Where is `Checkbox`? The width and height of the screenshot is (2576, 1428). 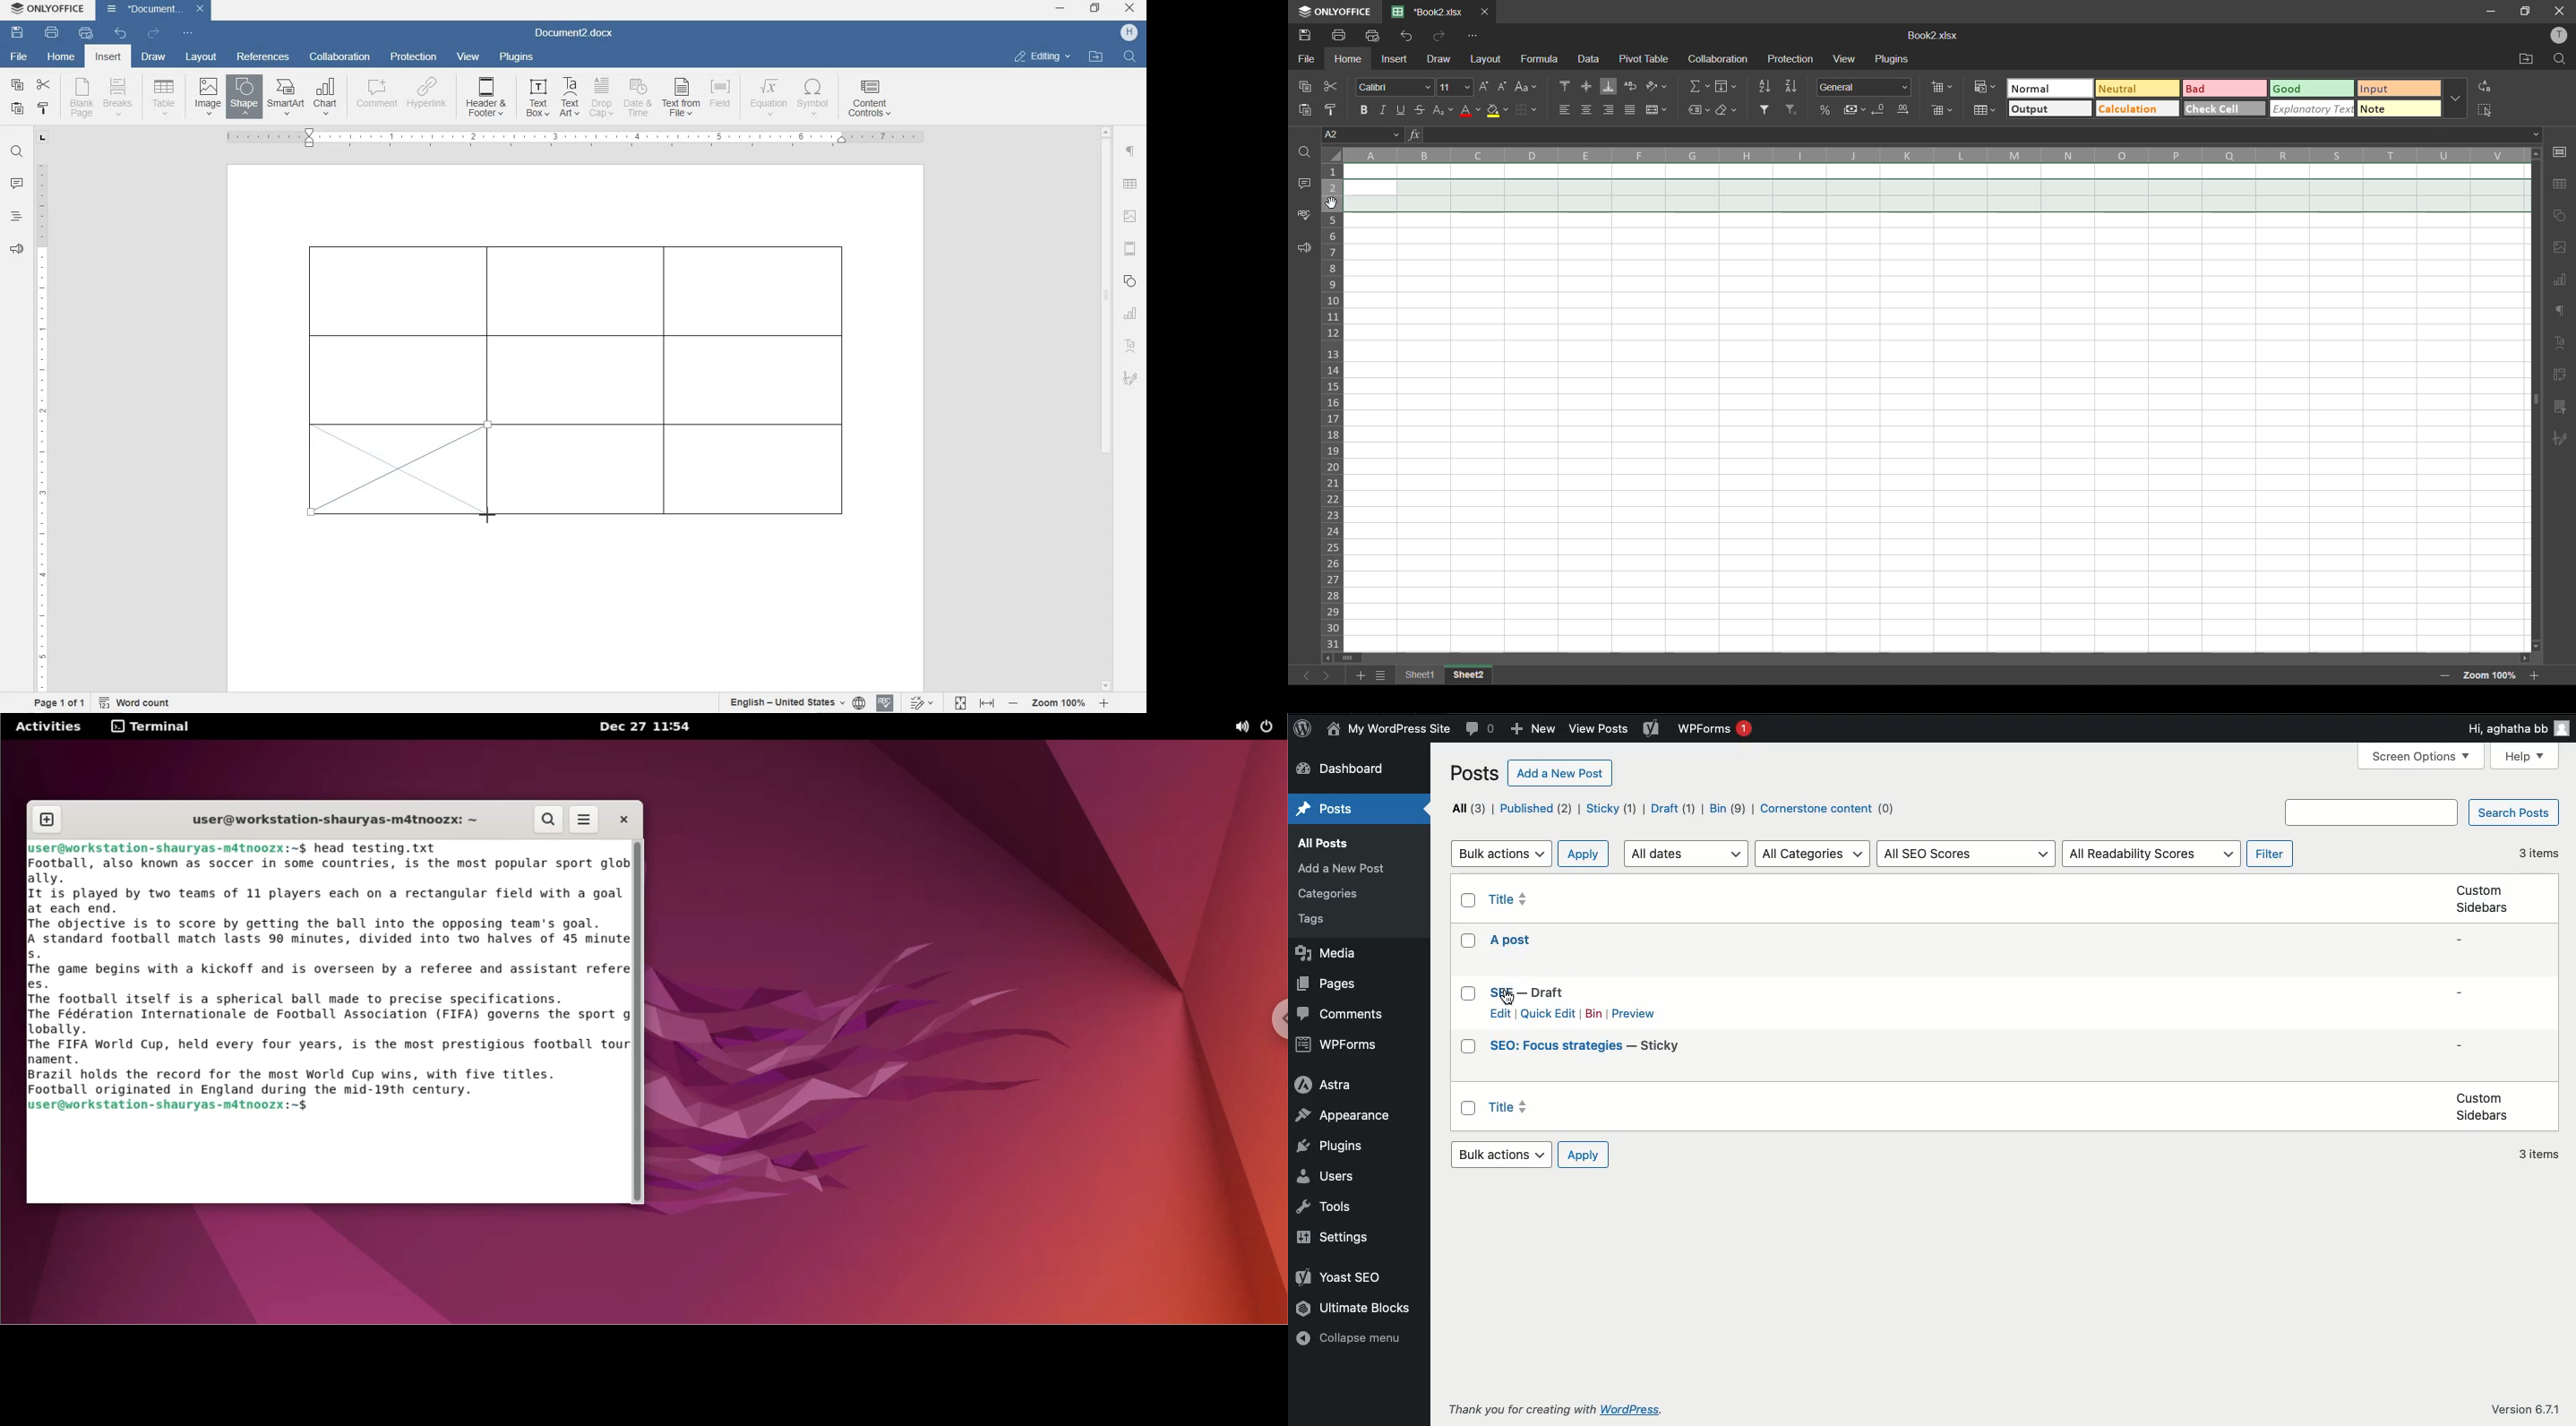
Checkbox is located at coordinates (1464, 899).